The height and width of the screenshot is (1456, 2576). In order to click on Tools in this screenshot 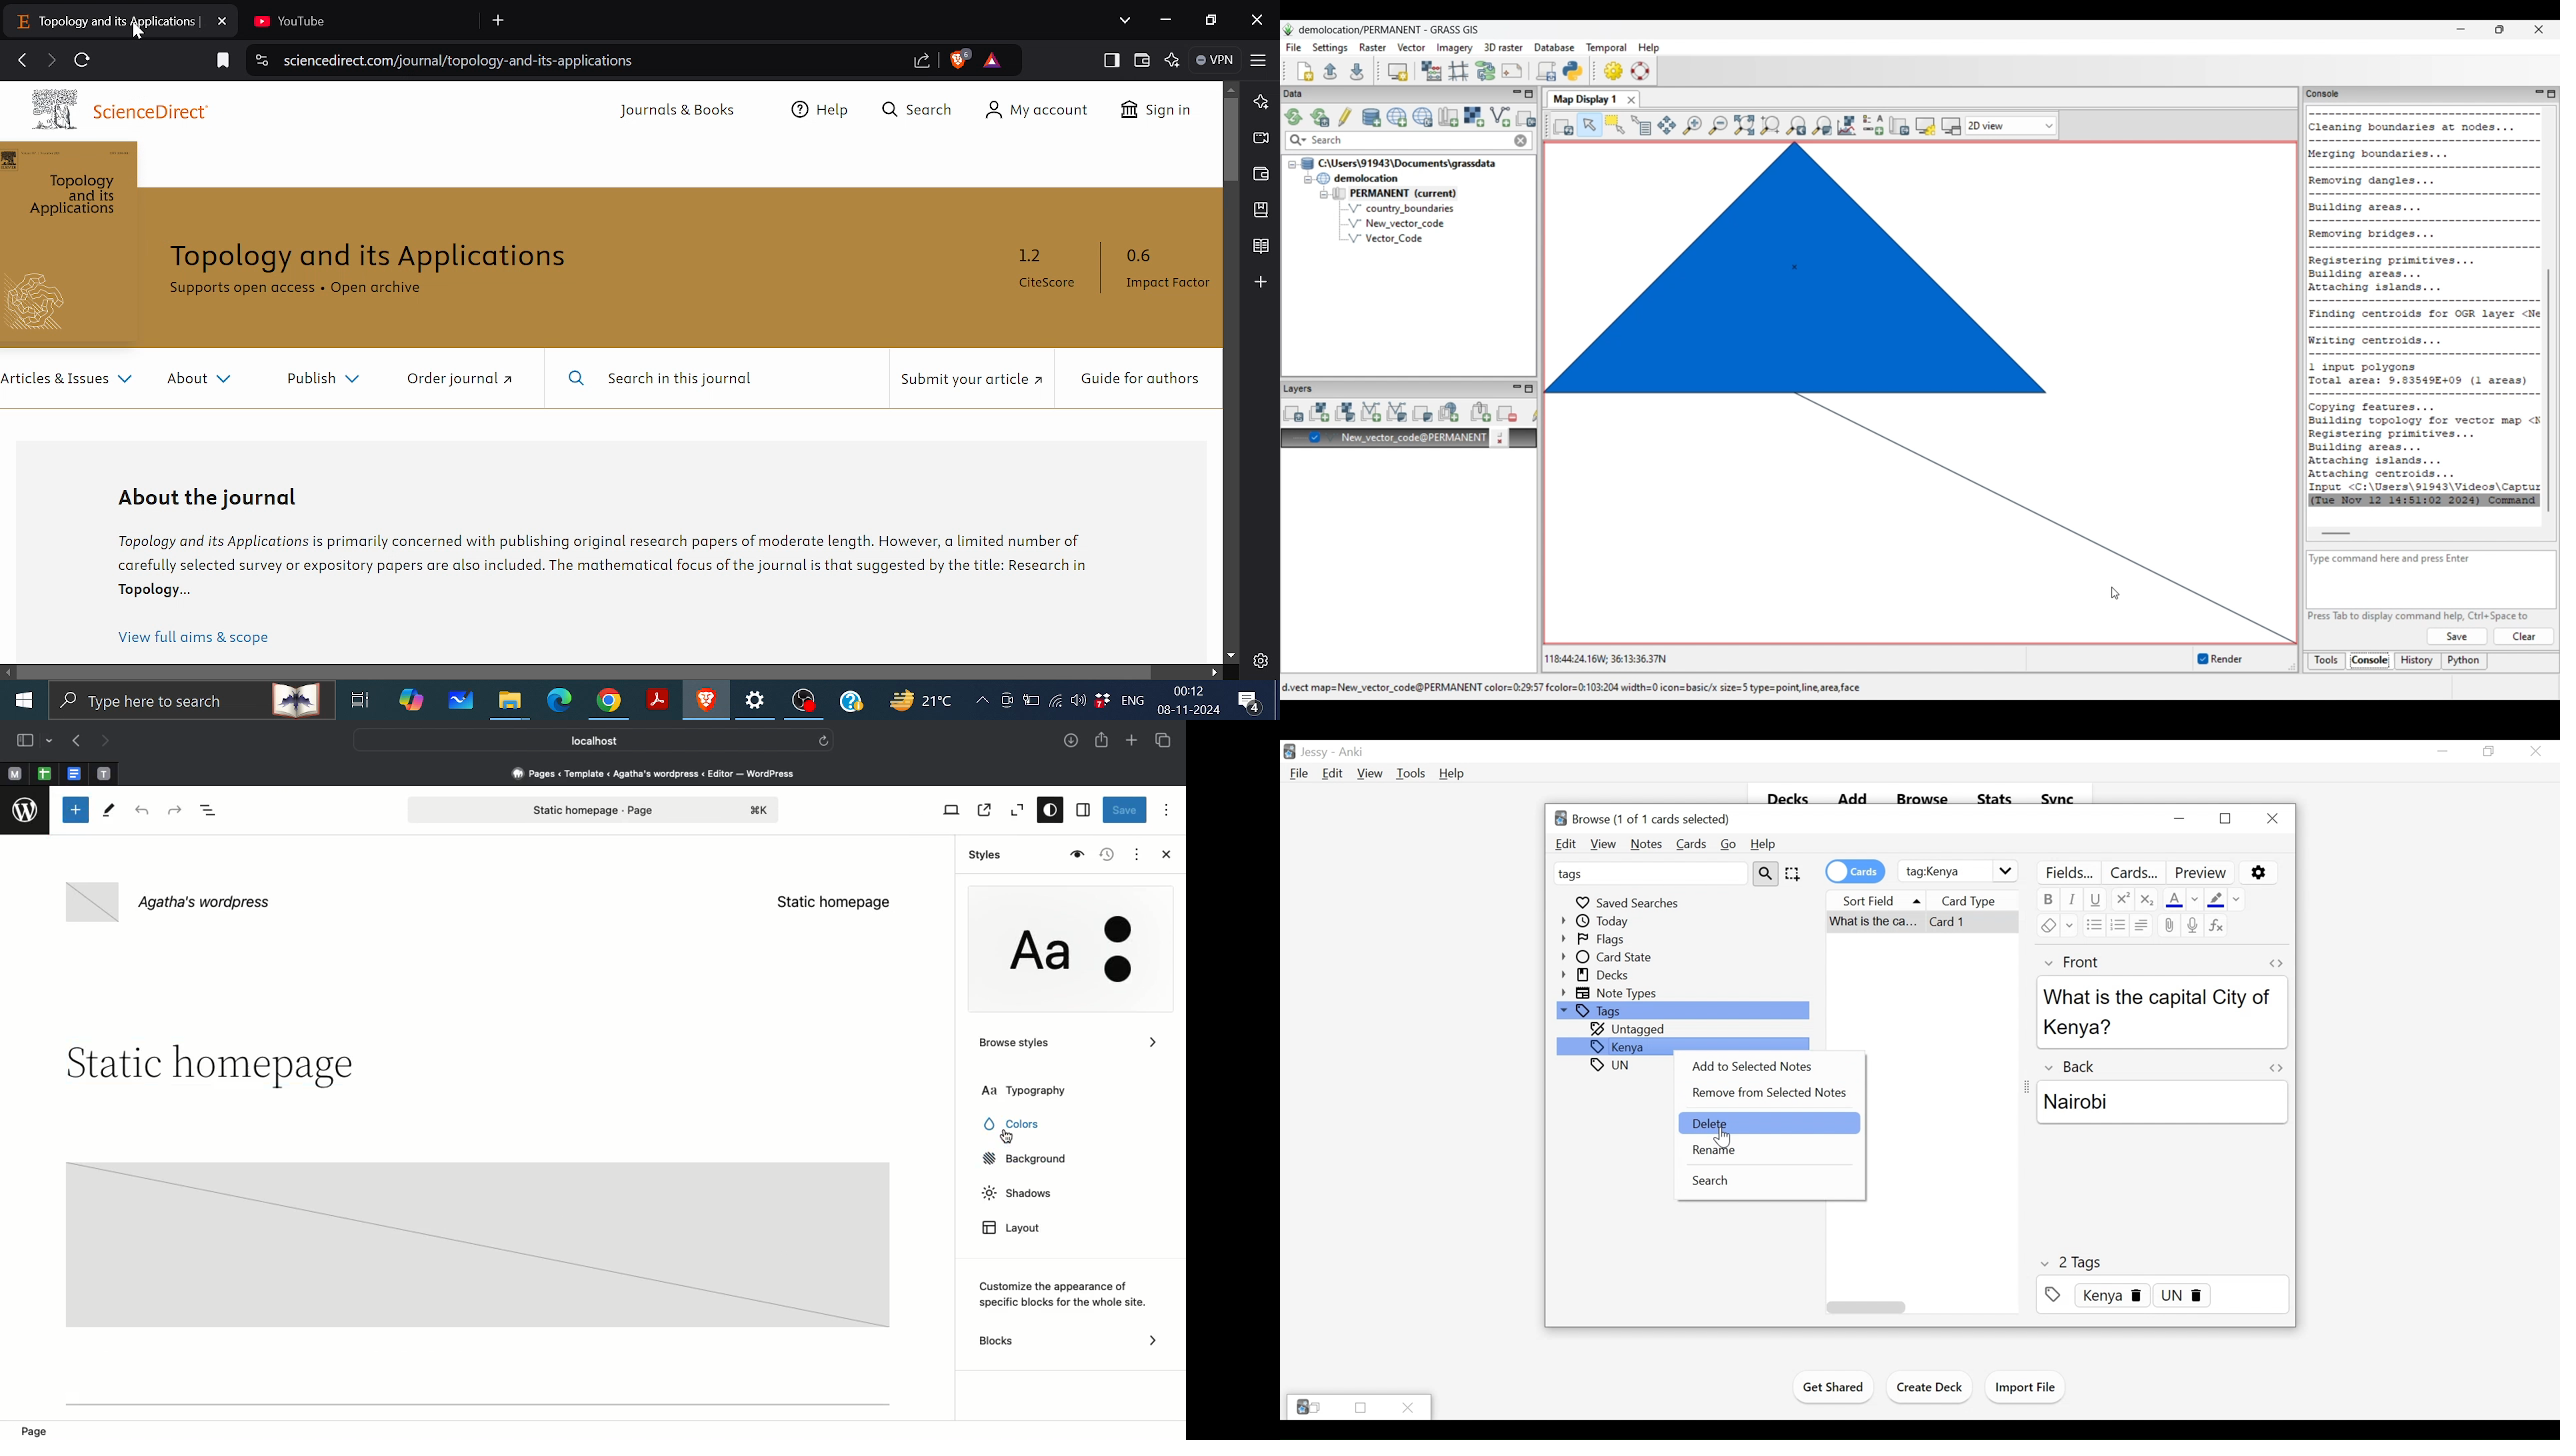, I will do `click(1411, 774)`.